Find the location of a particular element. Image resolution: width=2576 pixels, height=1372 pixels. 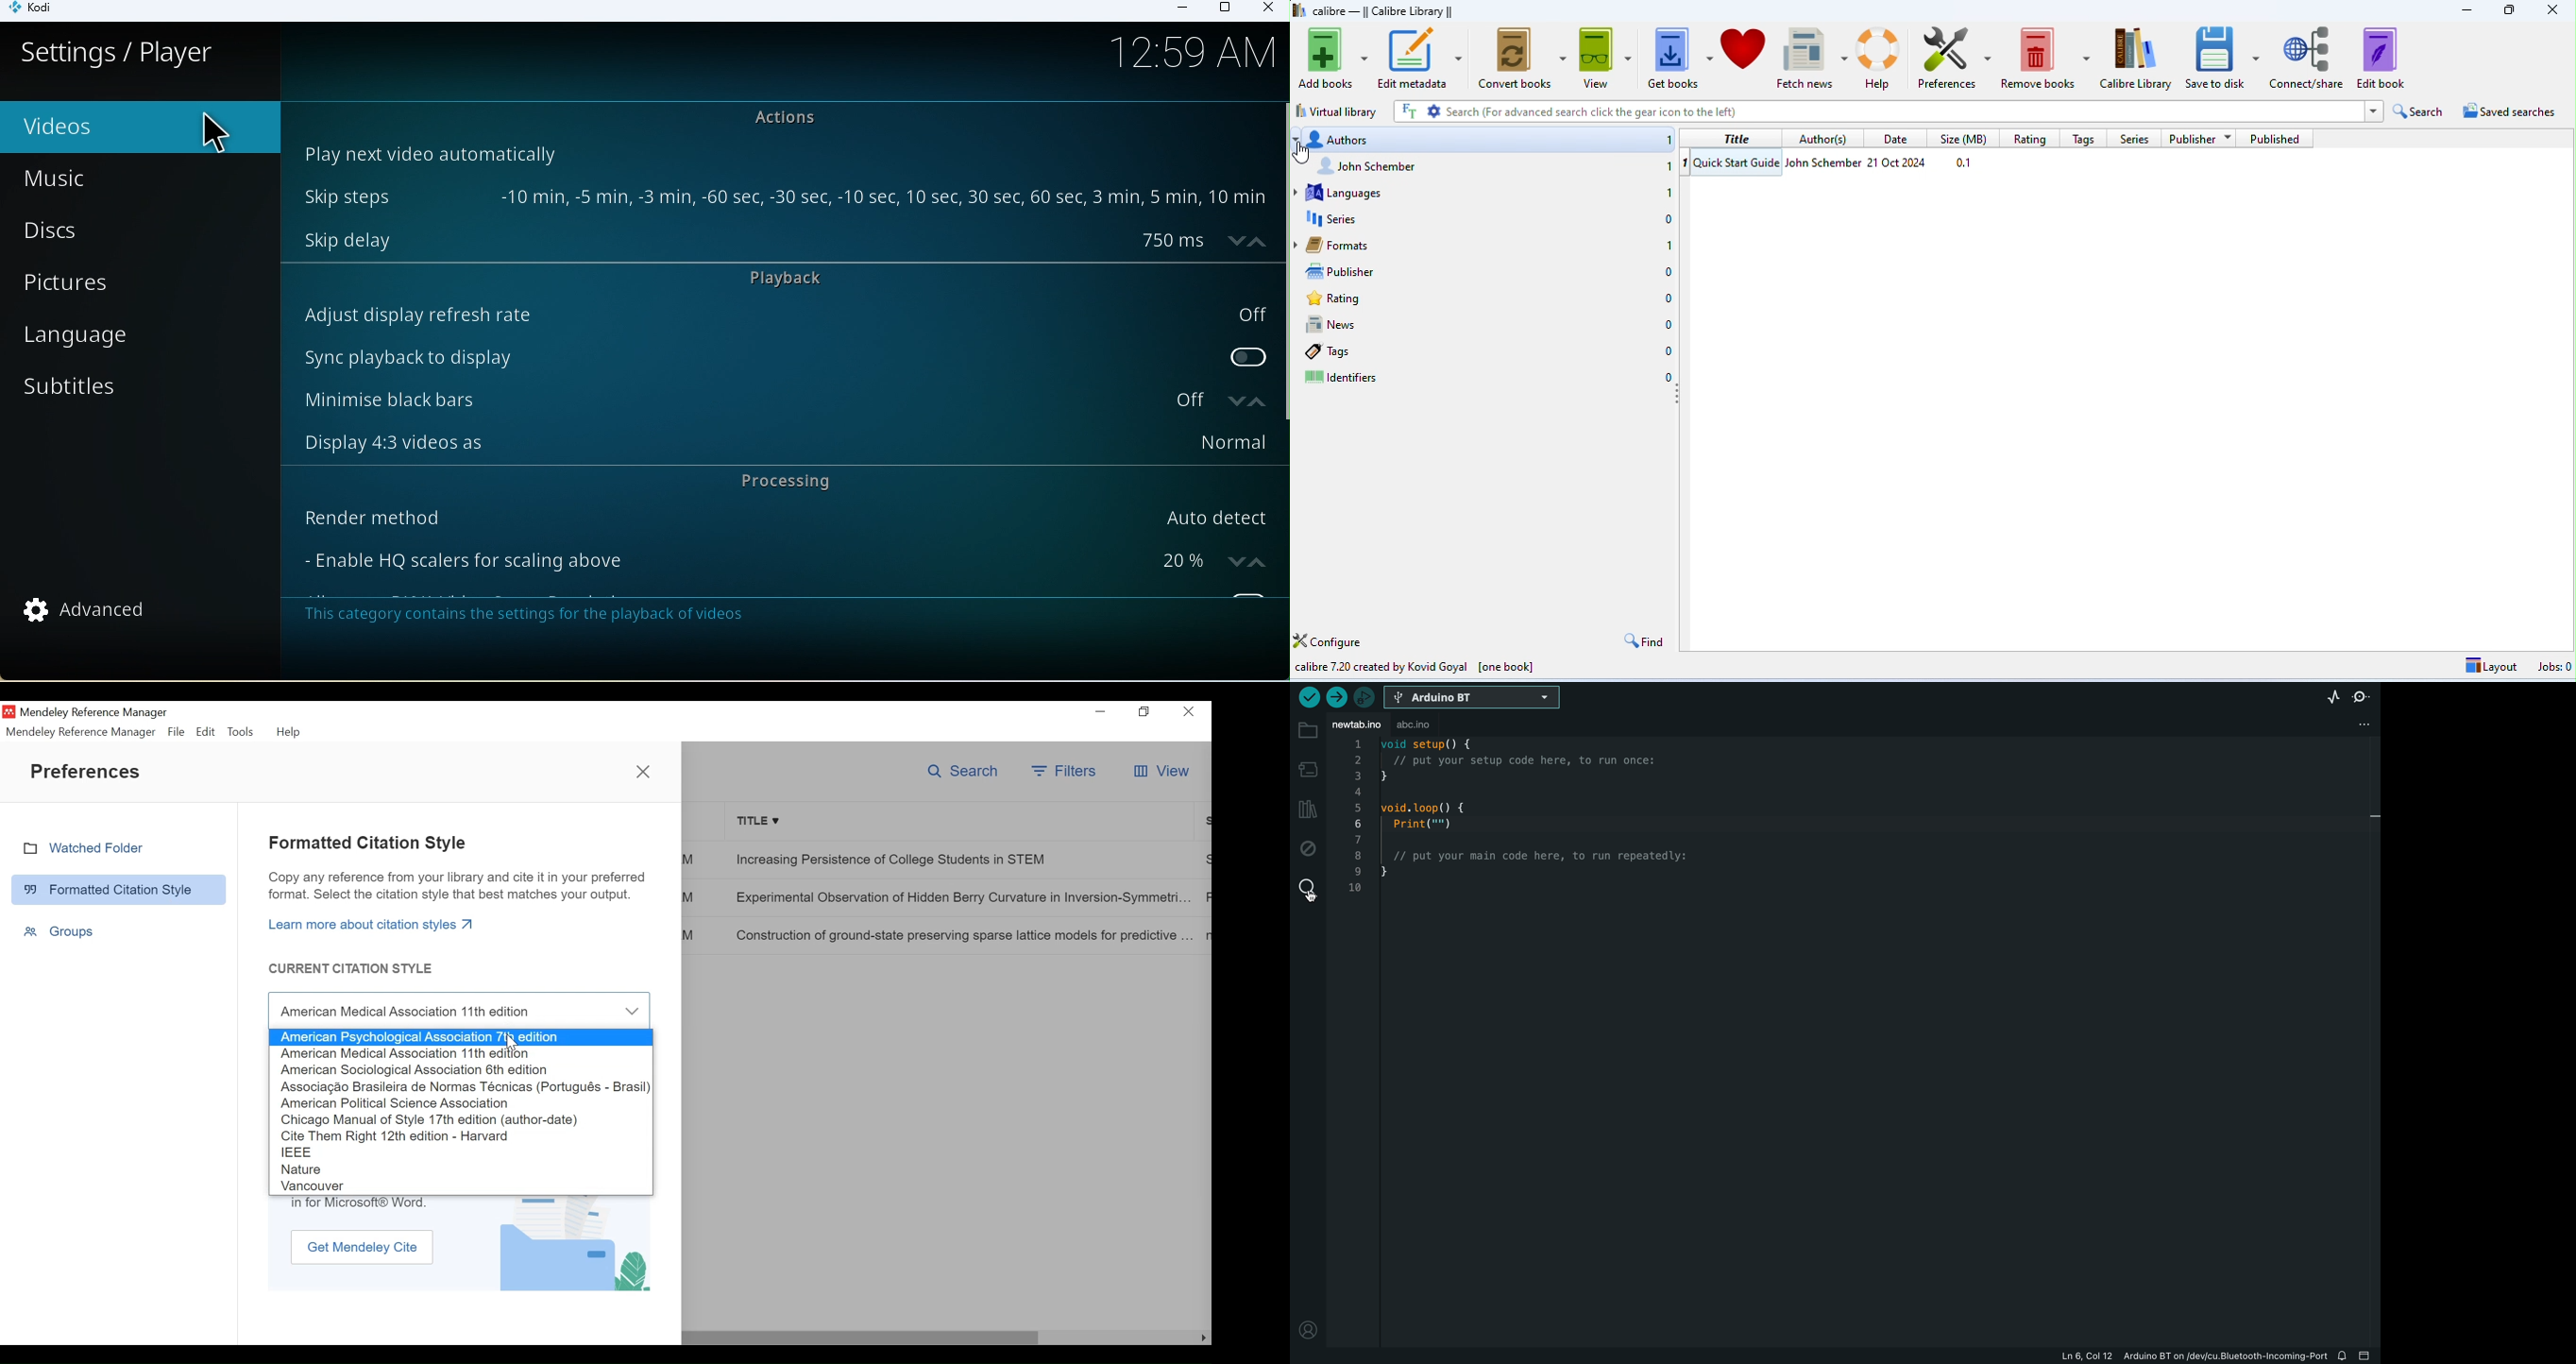

Learn more about citation styles is located at coordinates (372, 924).